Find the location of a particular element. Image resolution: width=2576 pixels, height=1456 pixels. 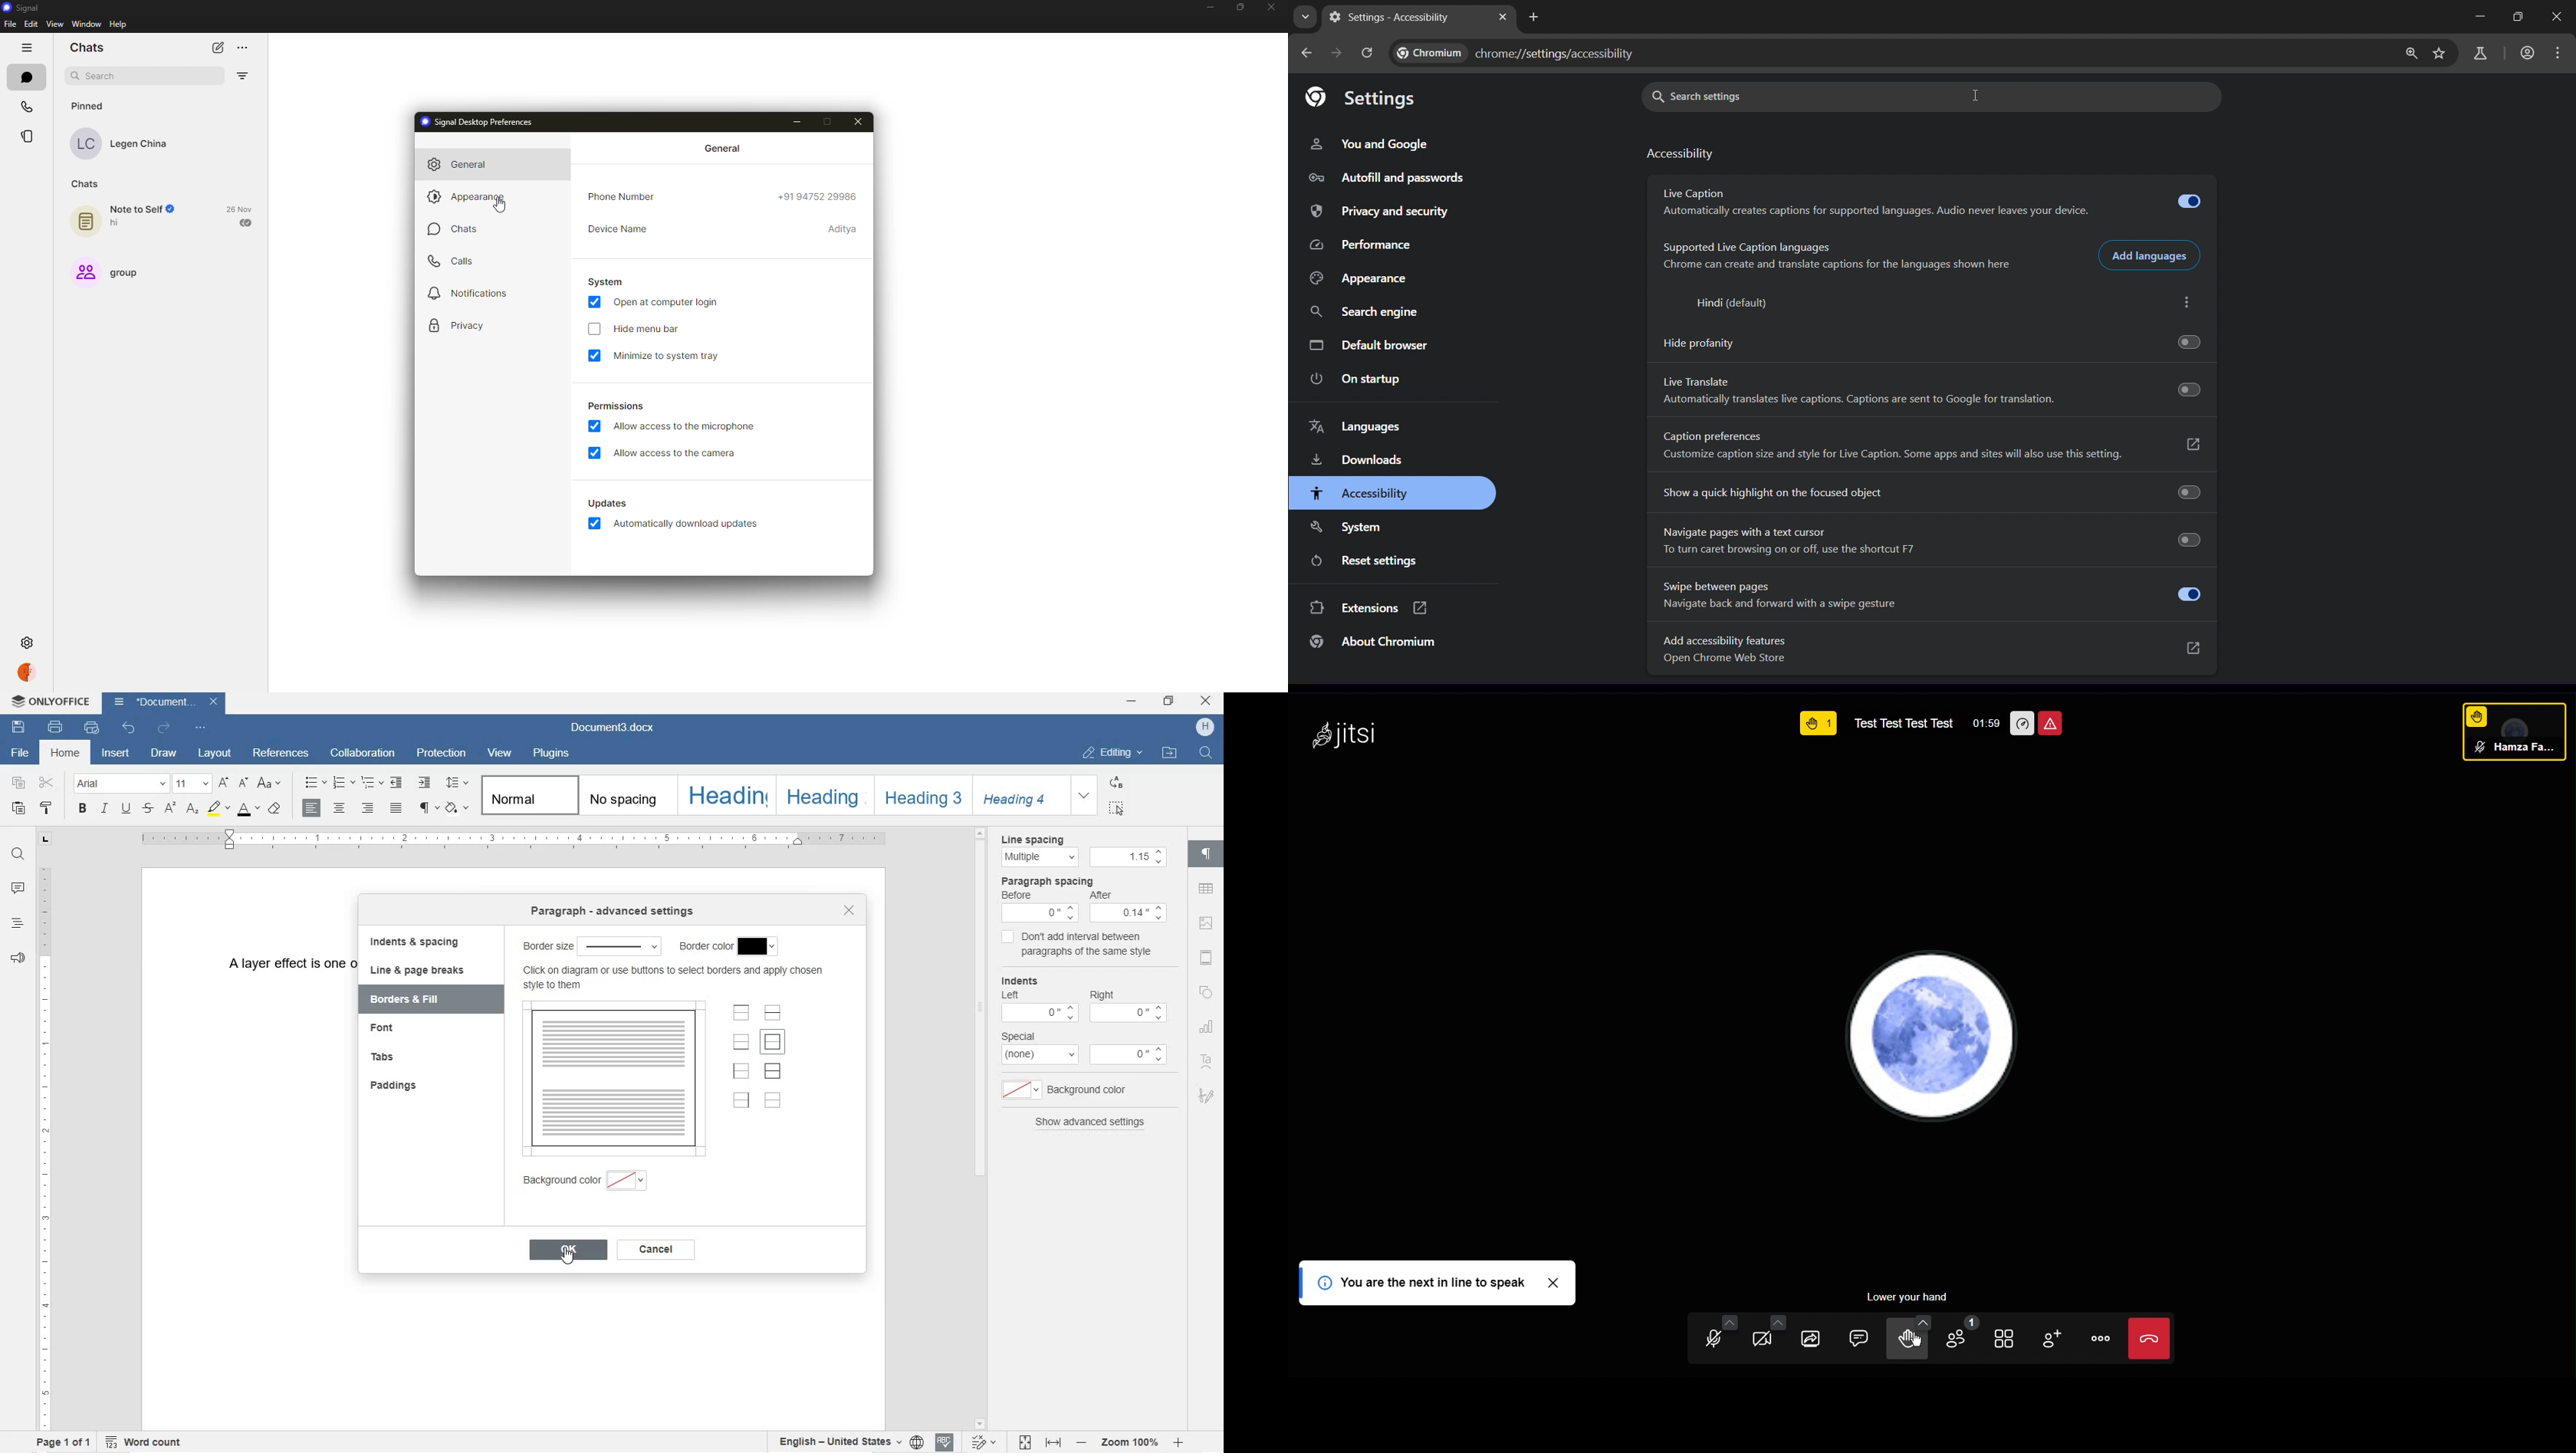

SIGNATURE is located at coordinates (1209, 1095).